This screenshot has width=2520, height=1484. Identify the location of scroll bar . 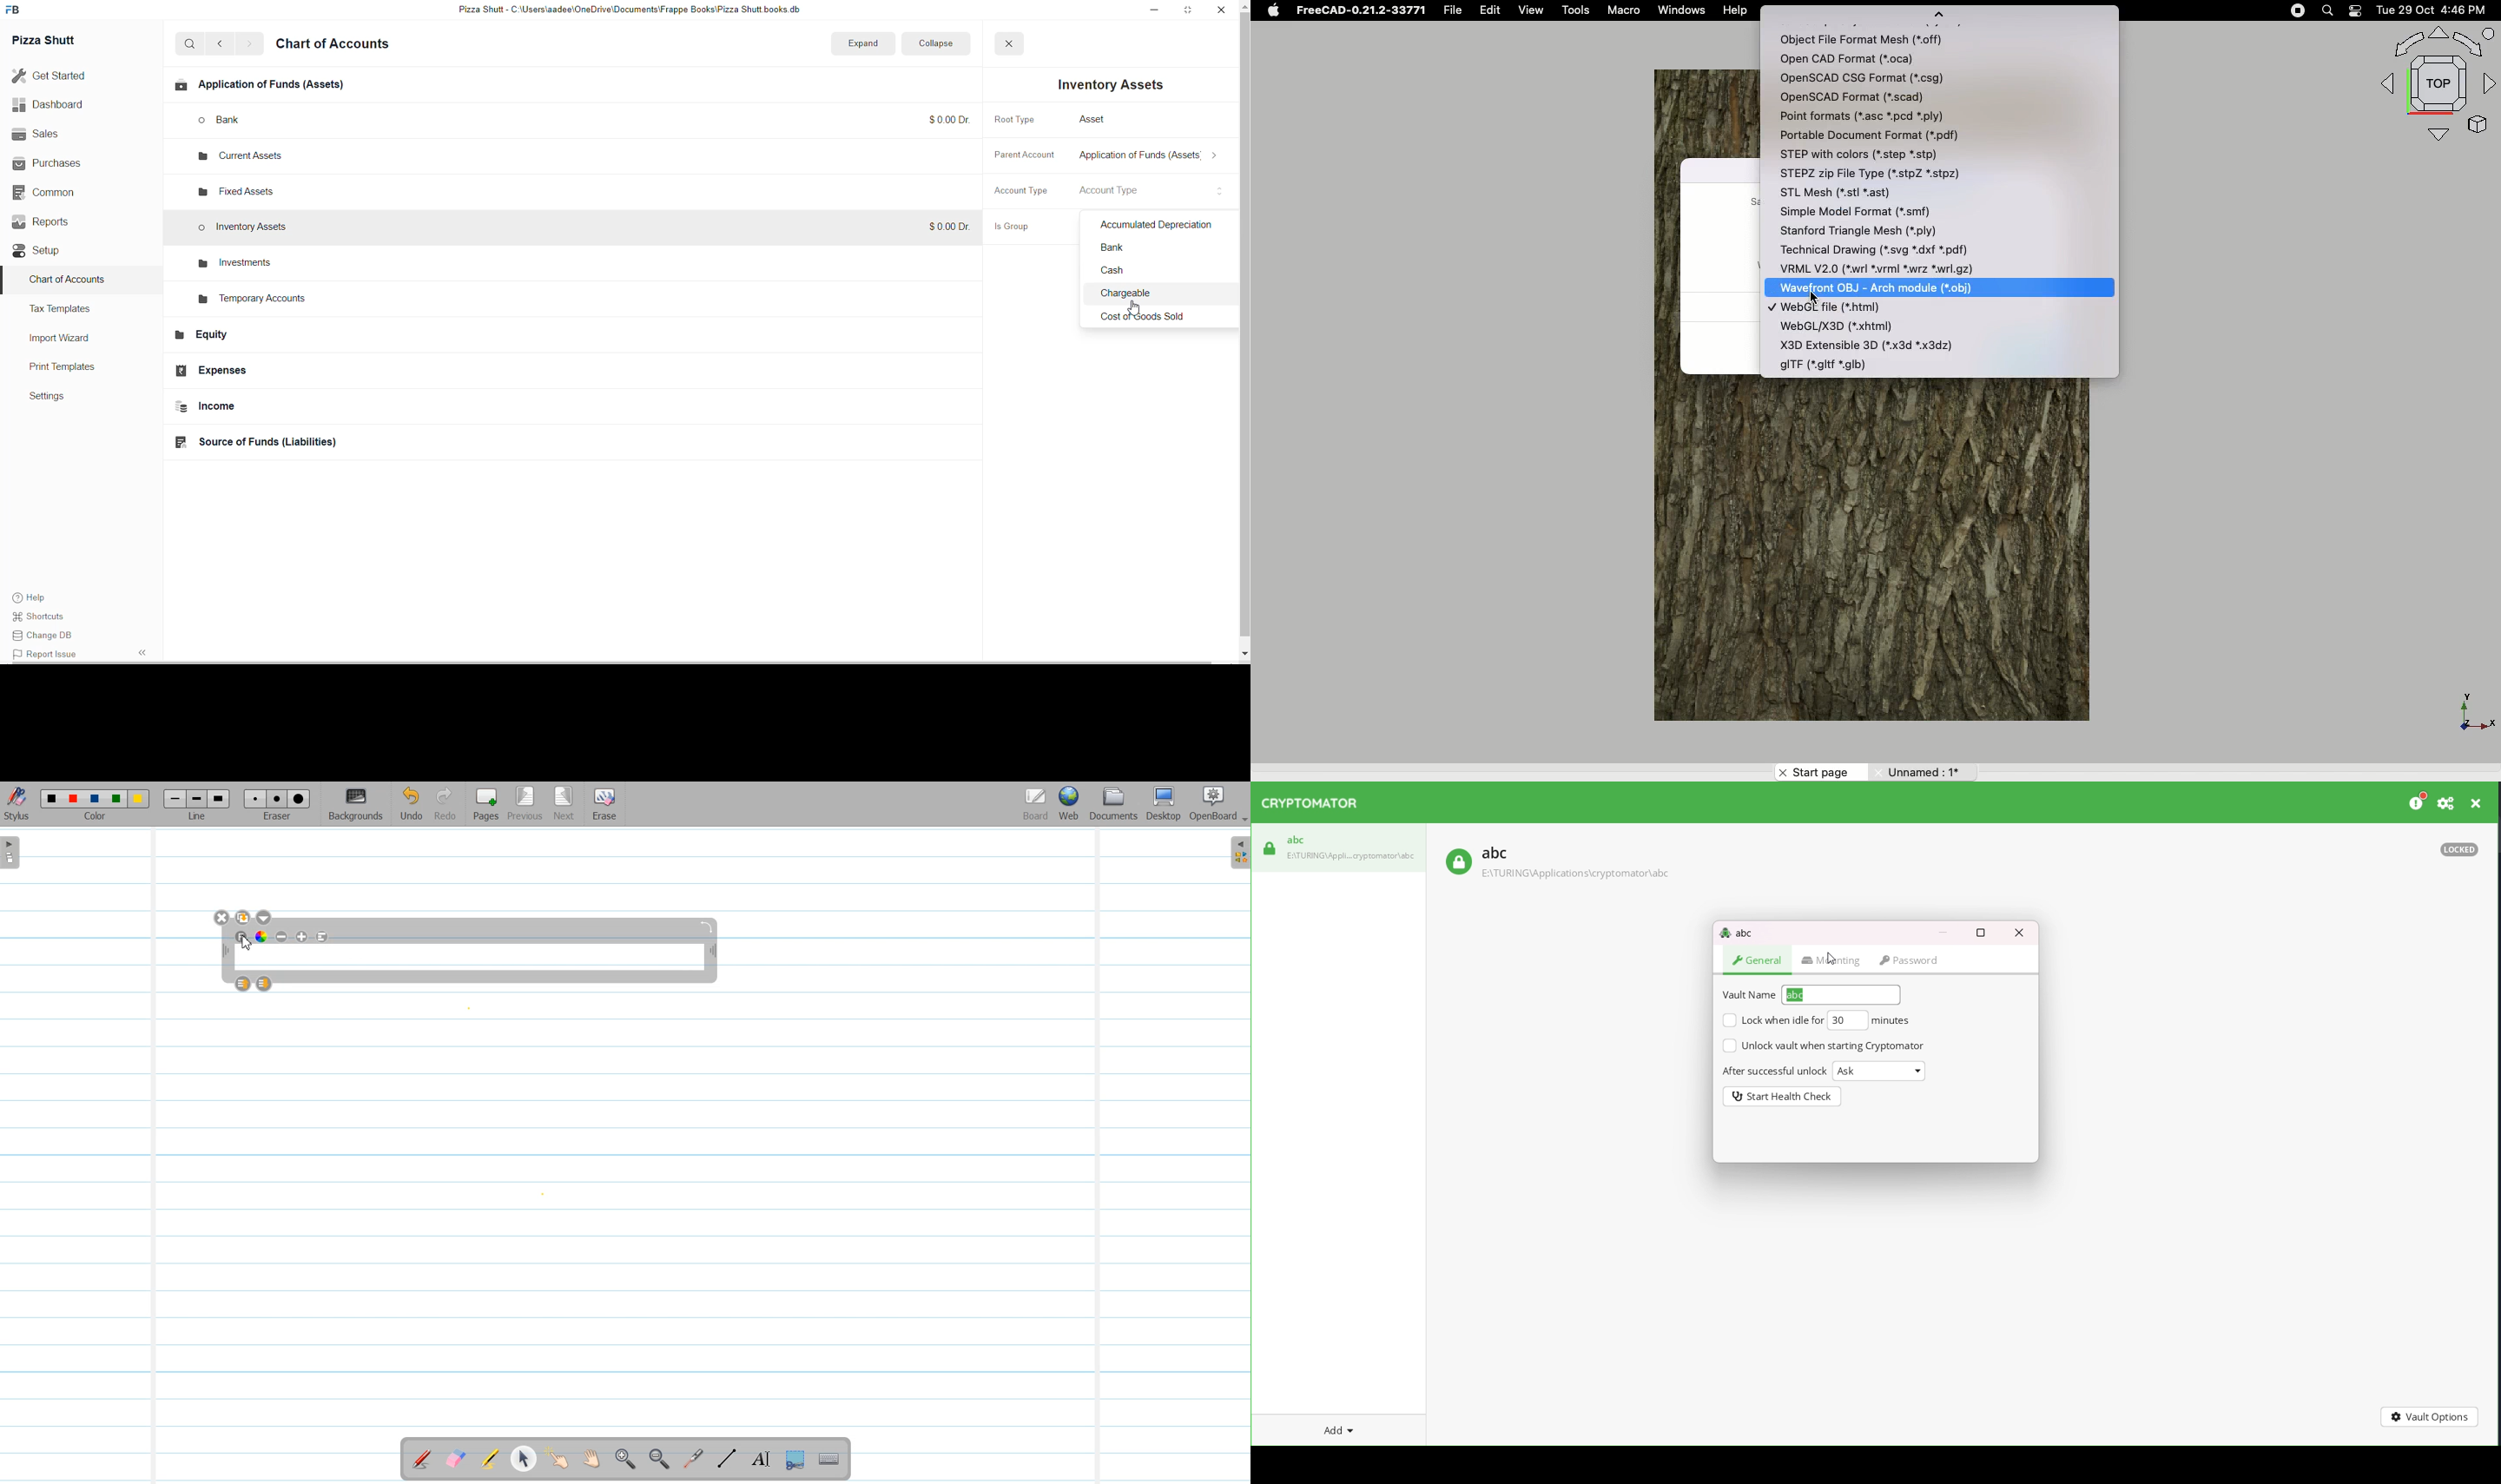
(1243, 329).